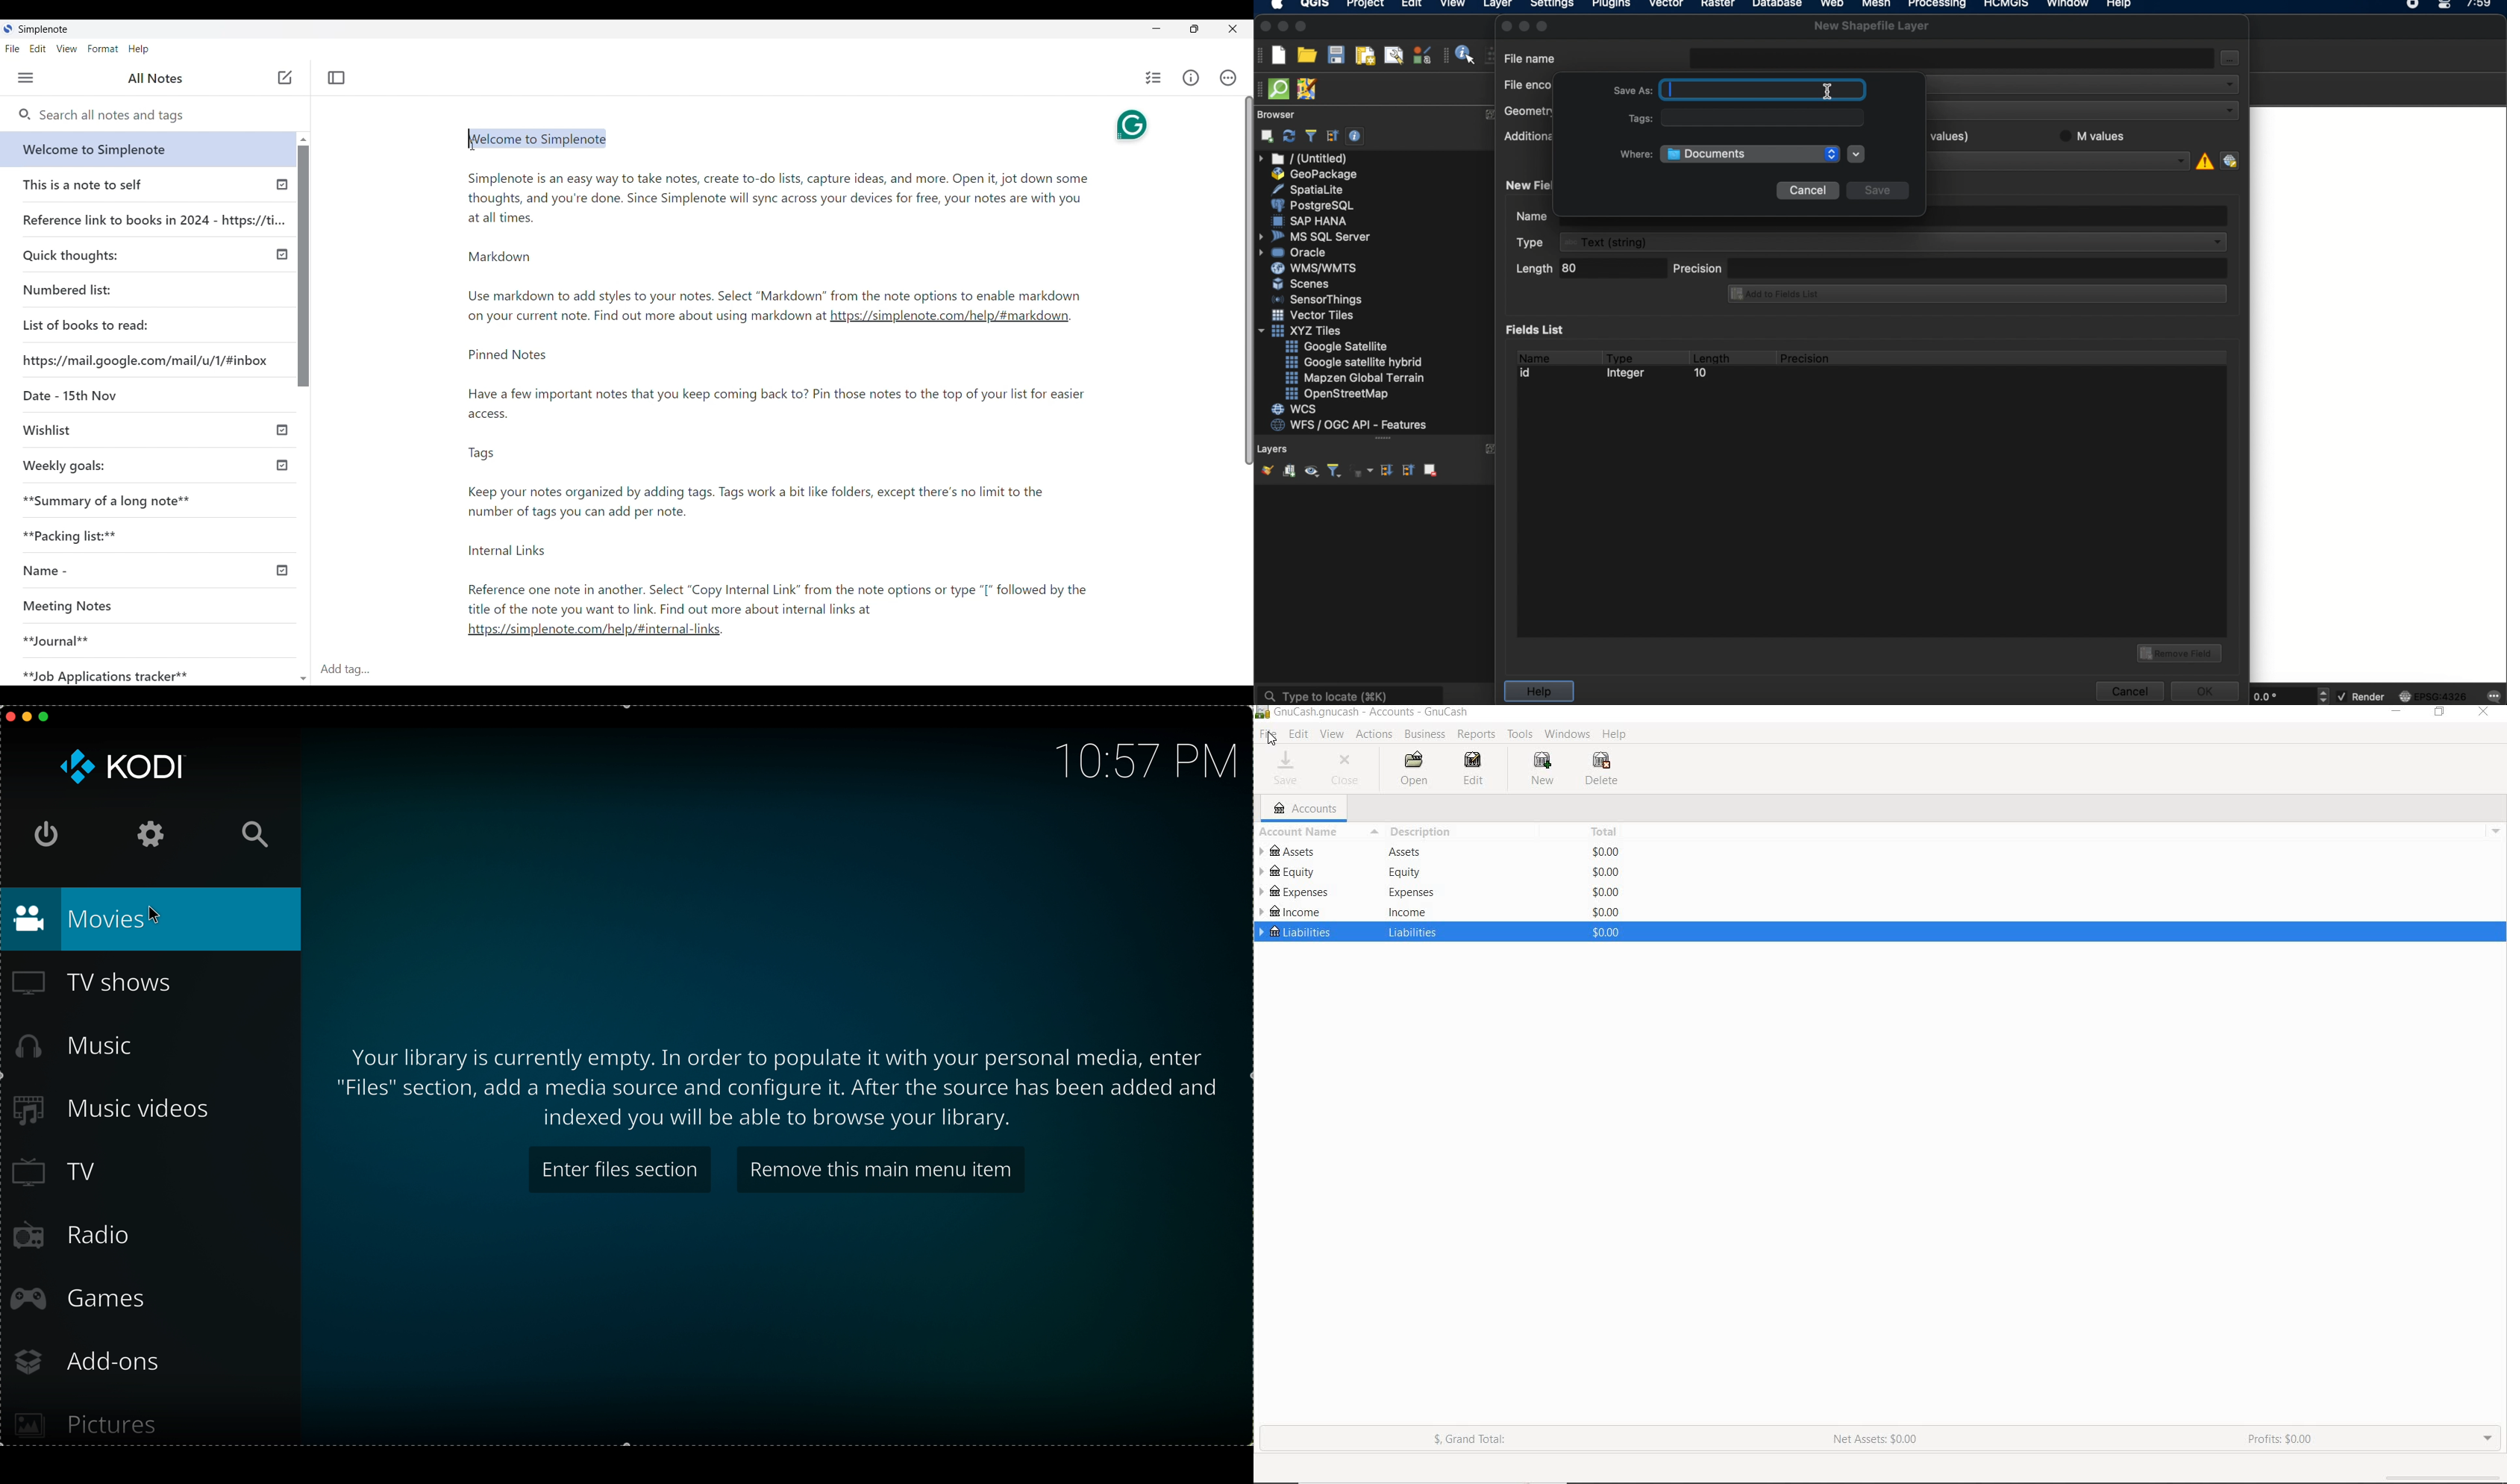 The image size is (2520, 1484). Describe the element at coordinates (1542, 771) in the screenshot. I see `NEW` at that location.